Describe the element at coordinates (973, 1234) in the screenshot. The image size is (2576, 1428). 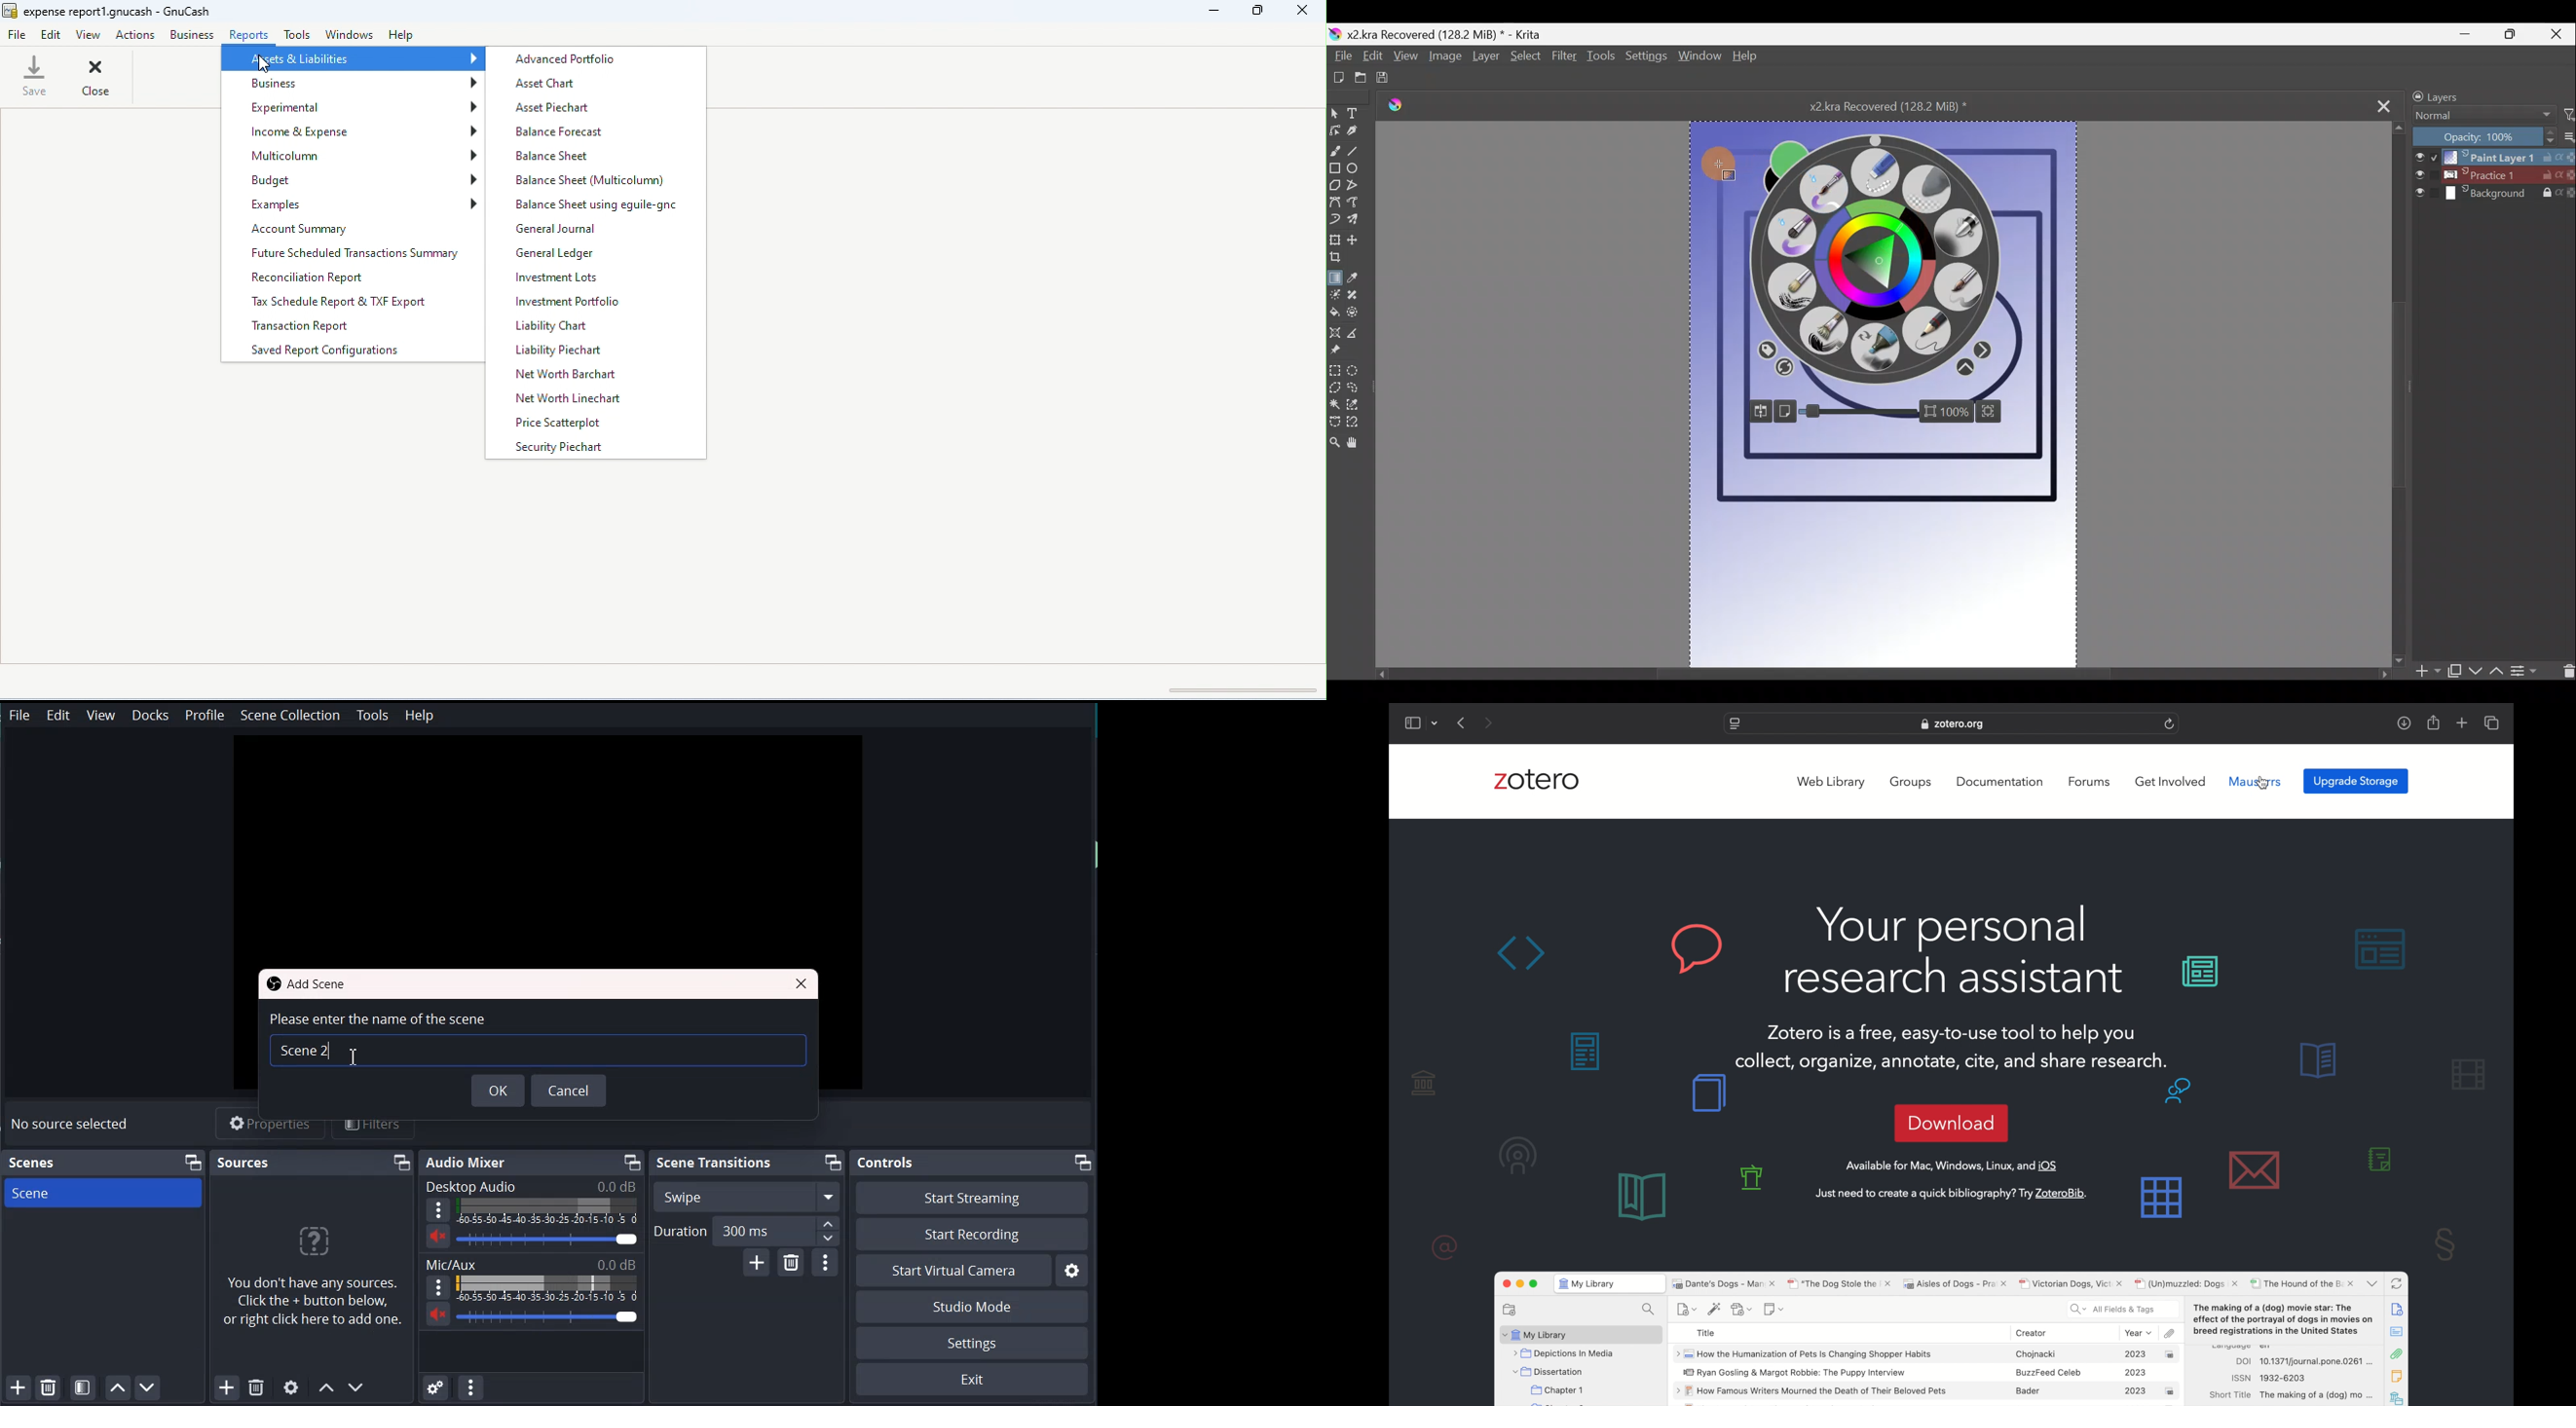
I see `Start Recording` at that location.